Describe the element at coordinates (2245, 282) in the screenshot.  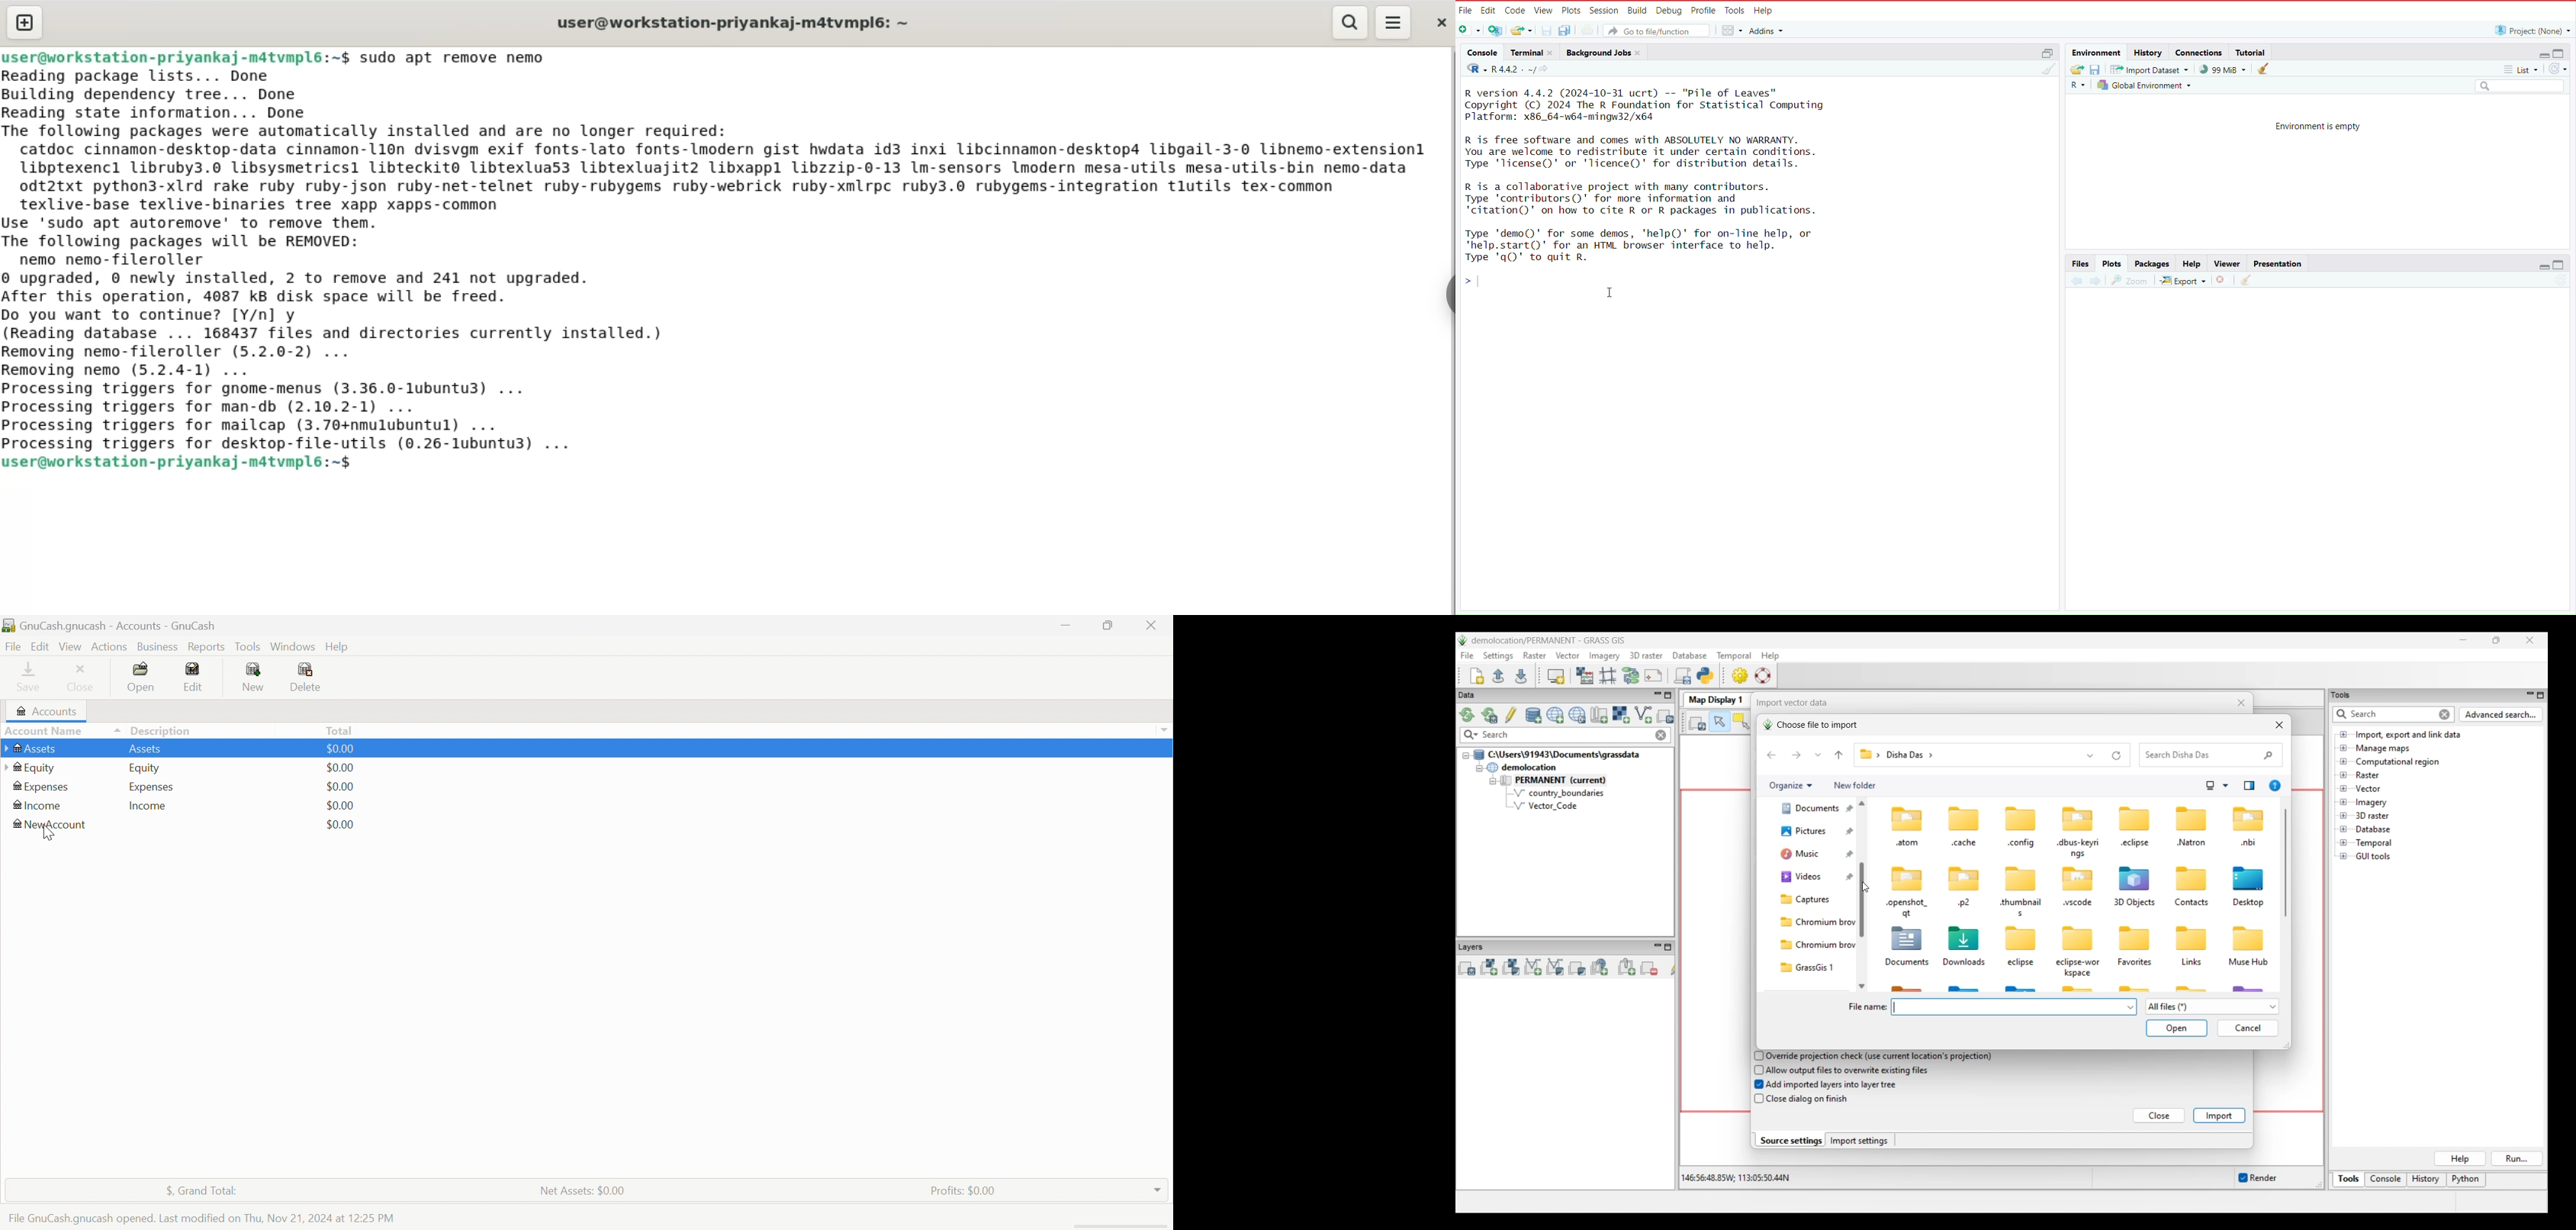
I see `clear all plots` at that location.